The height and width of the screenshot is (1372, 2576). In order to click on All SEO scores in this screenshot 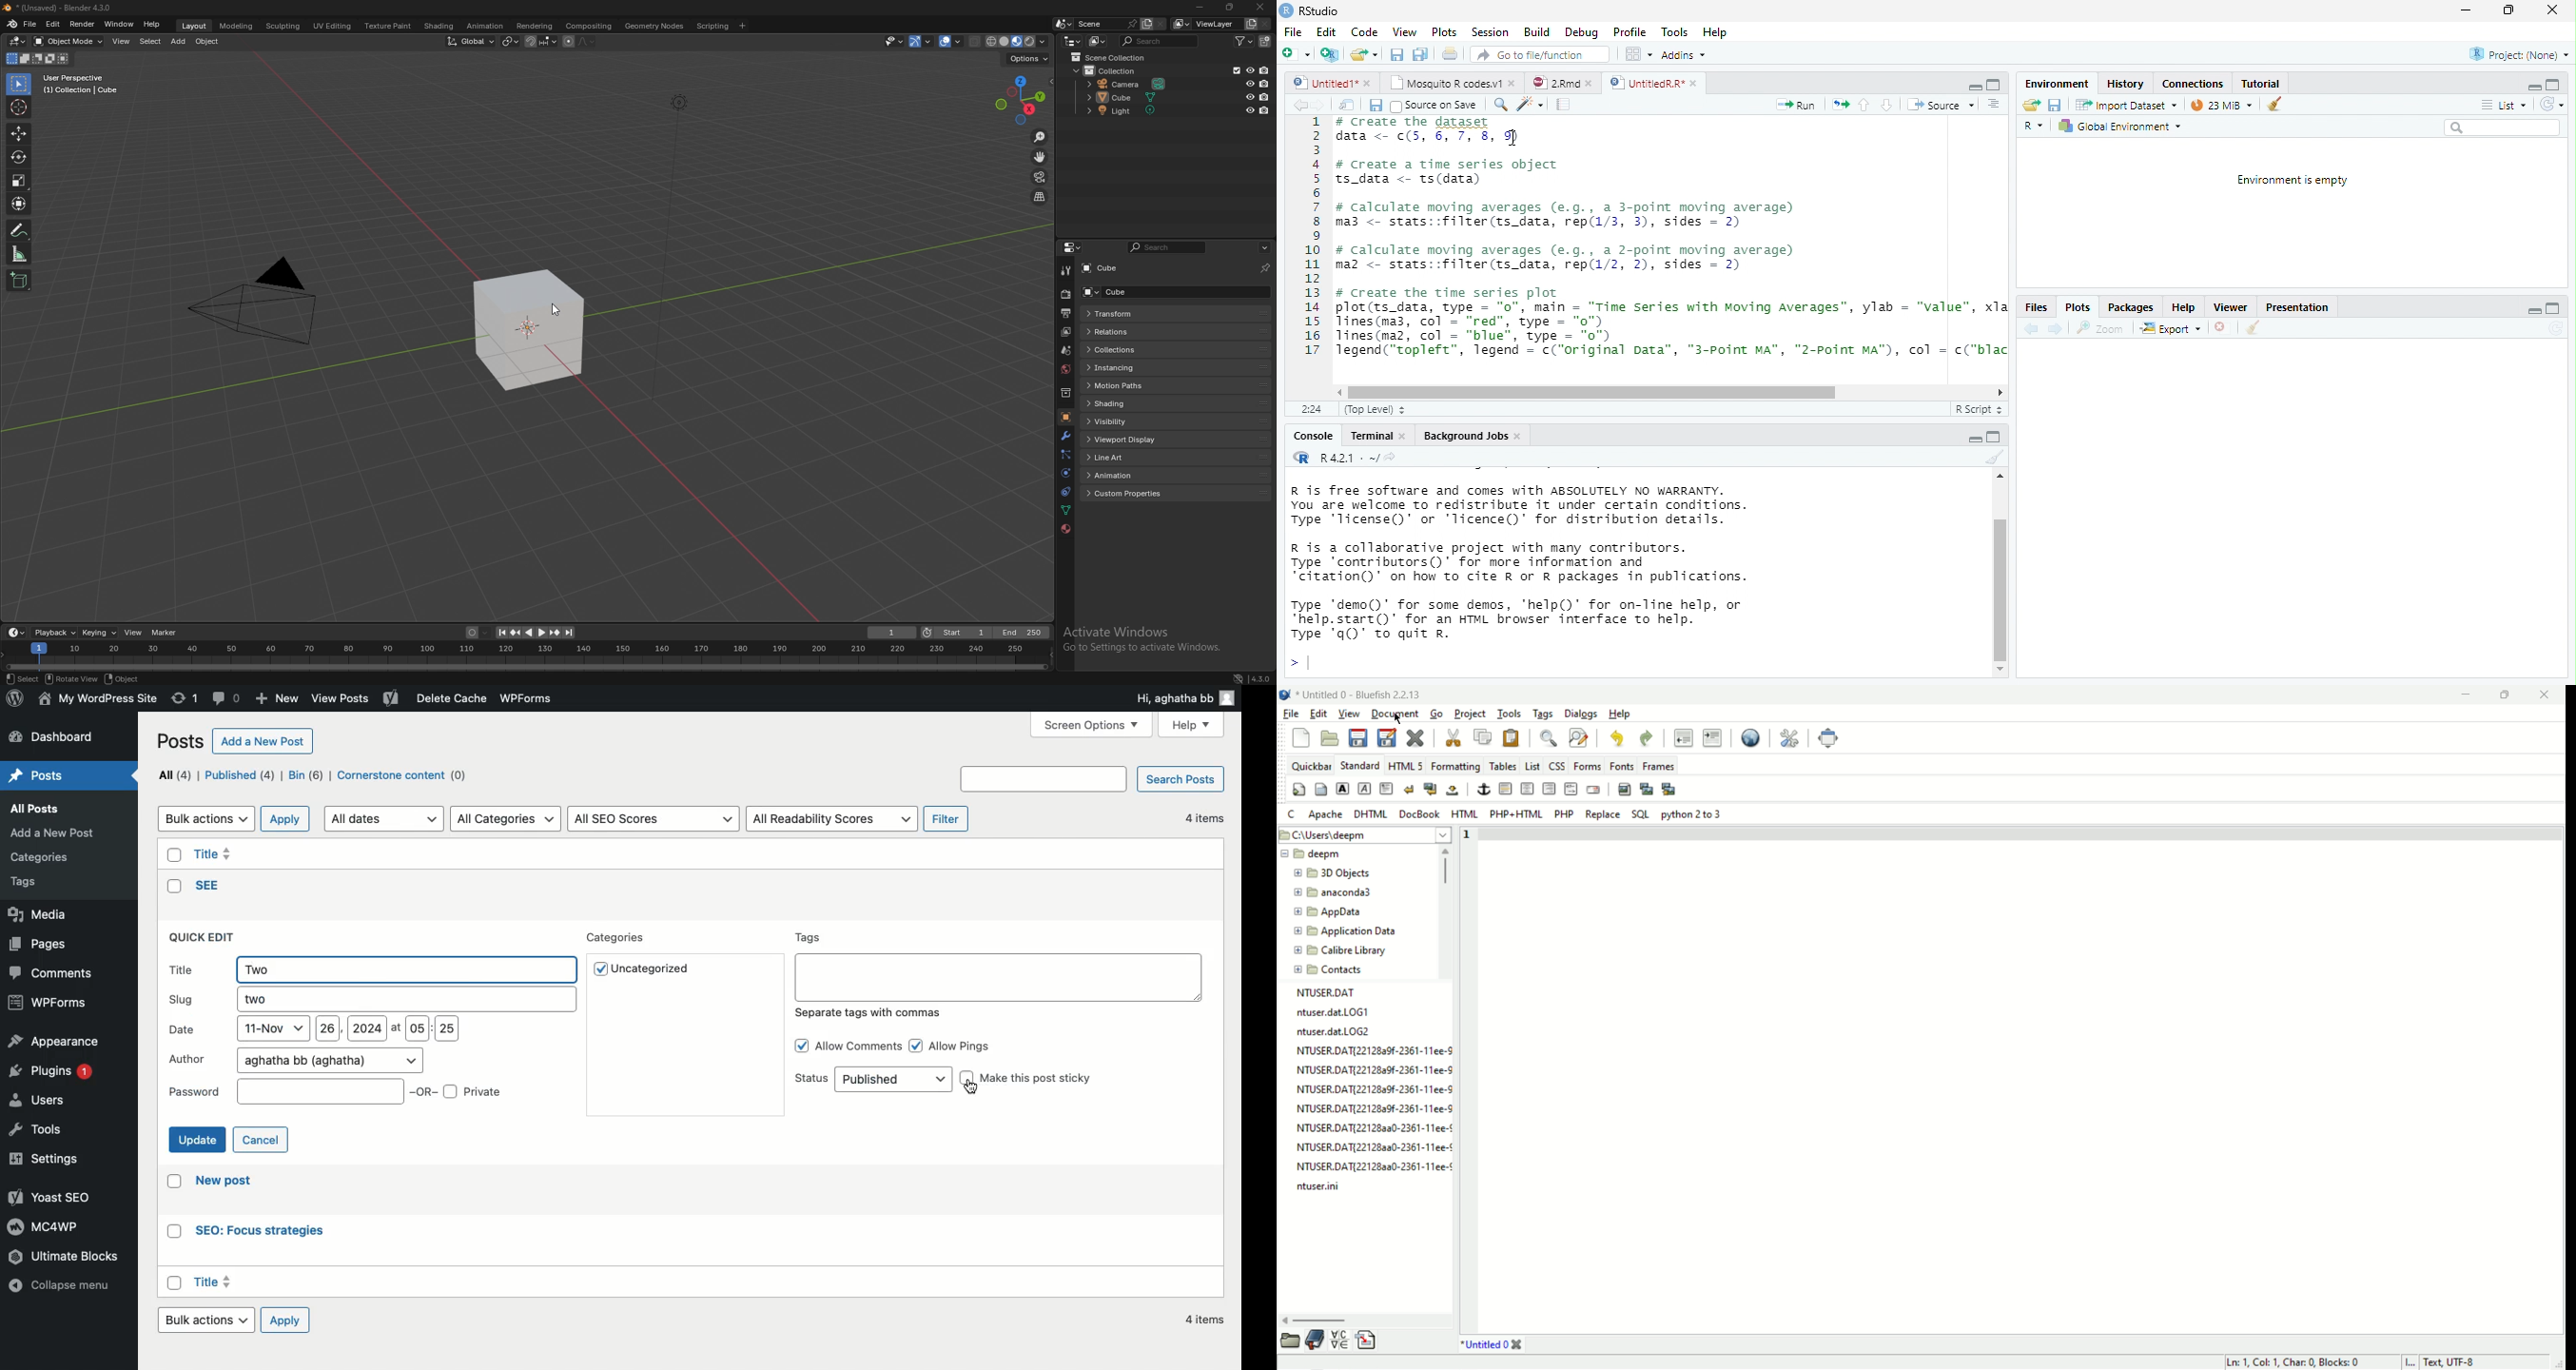, I will do `click(654, 819)`.